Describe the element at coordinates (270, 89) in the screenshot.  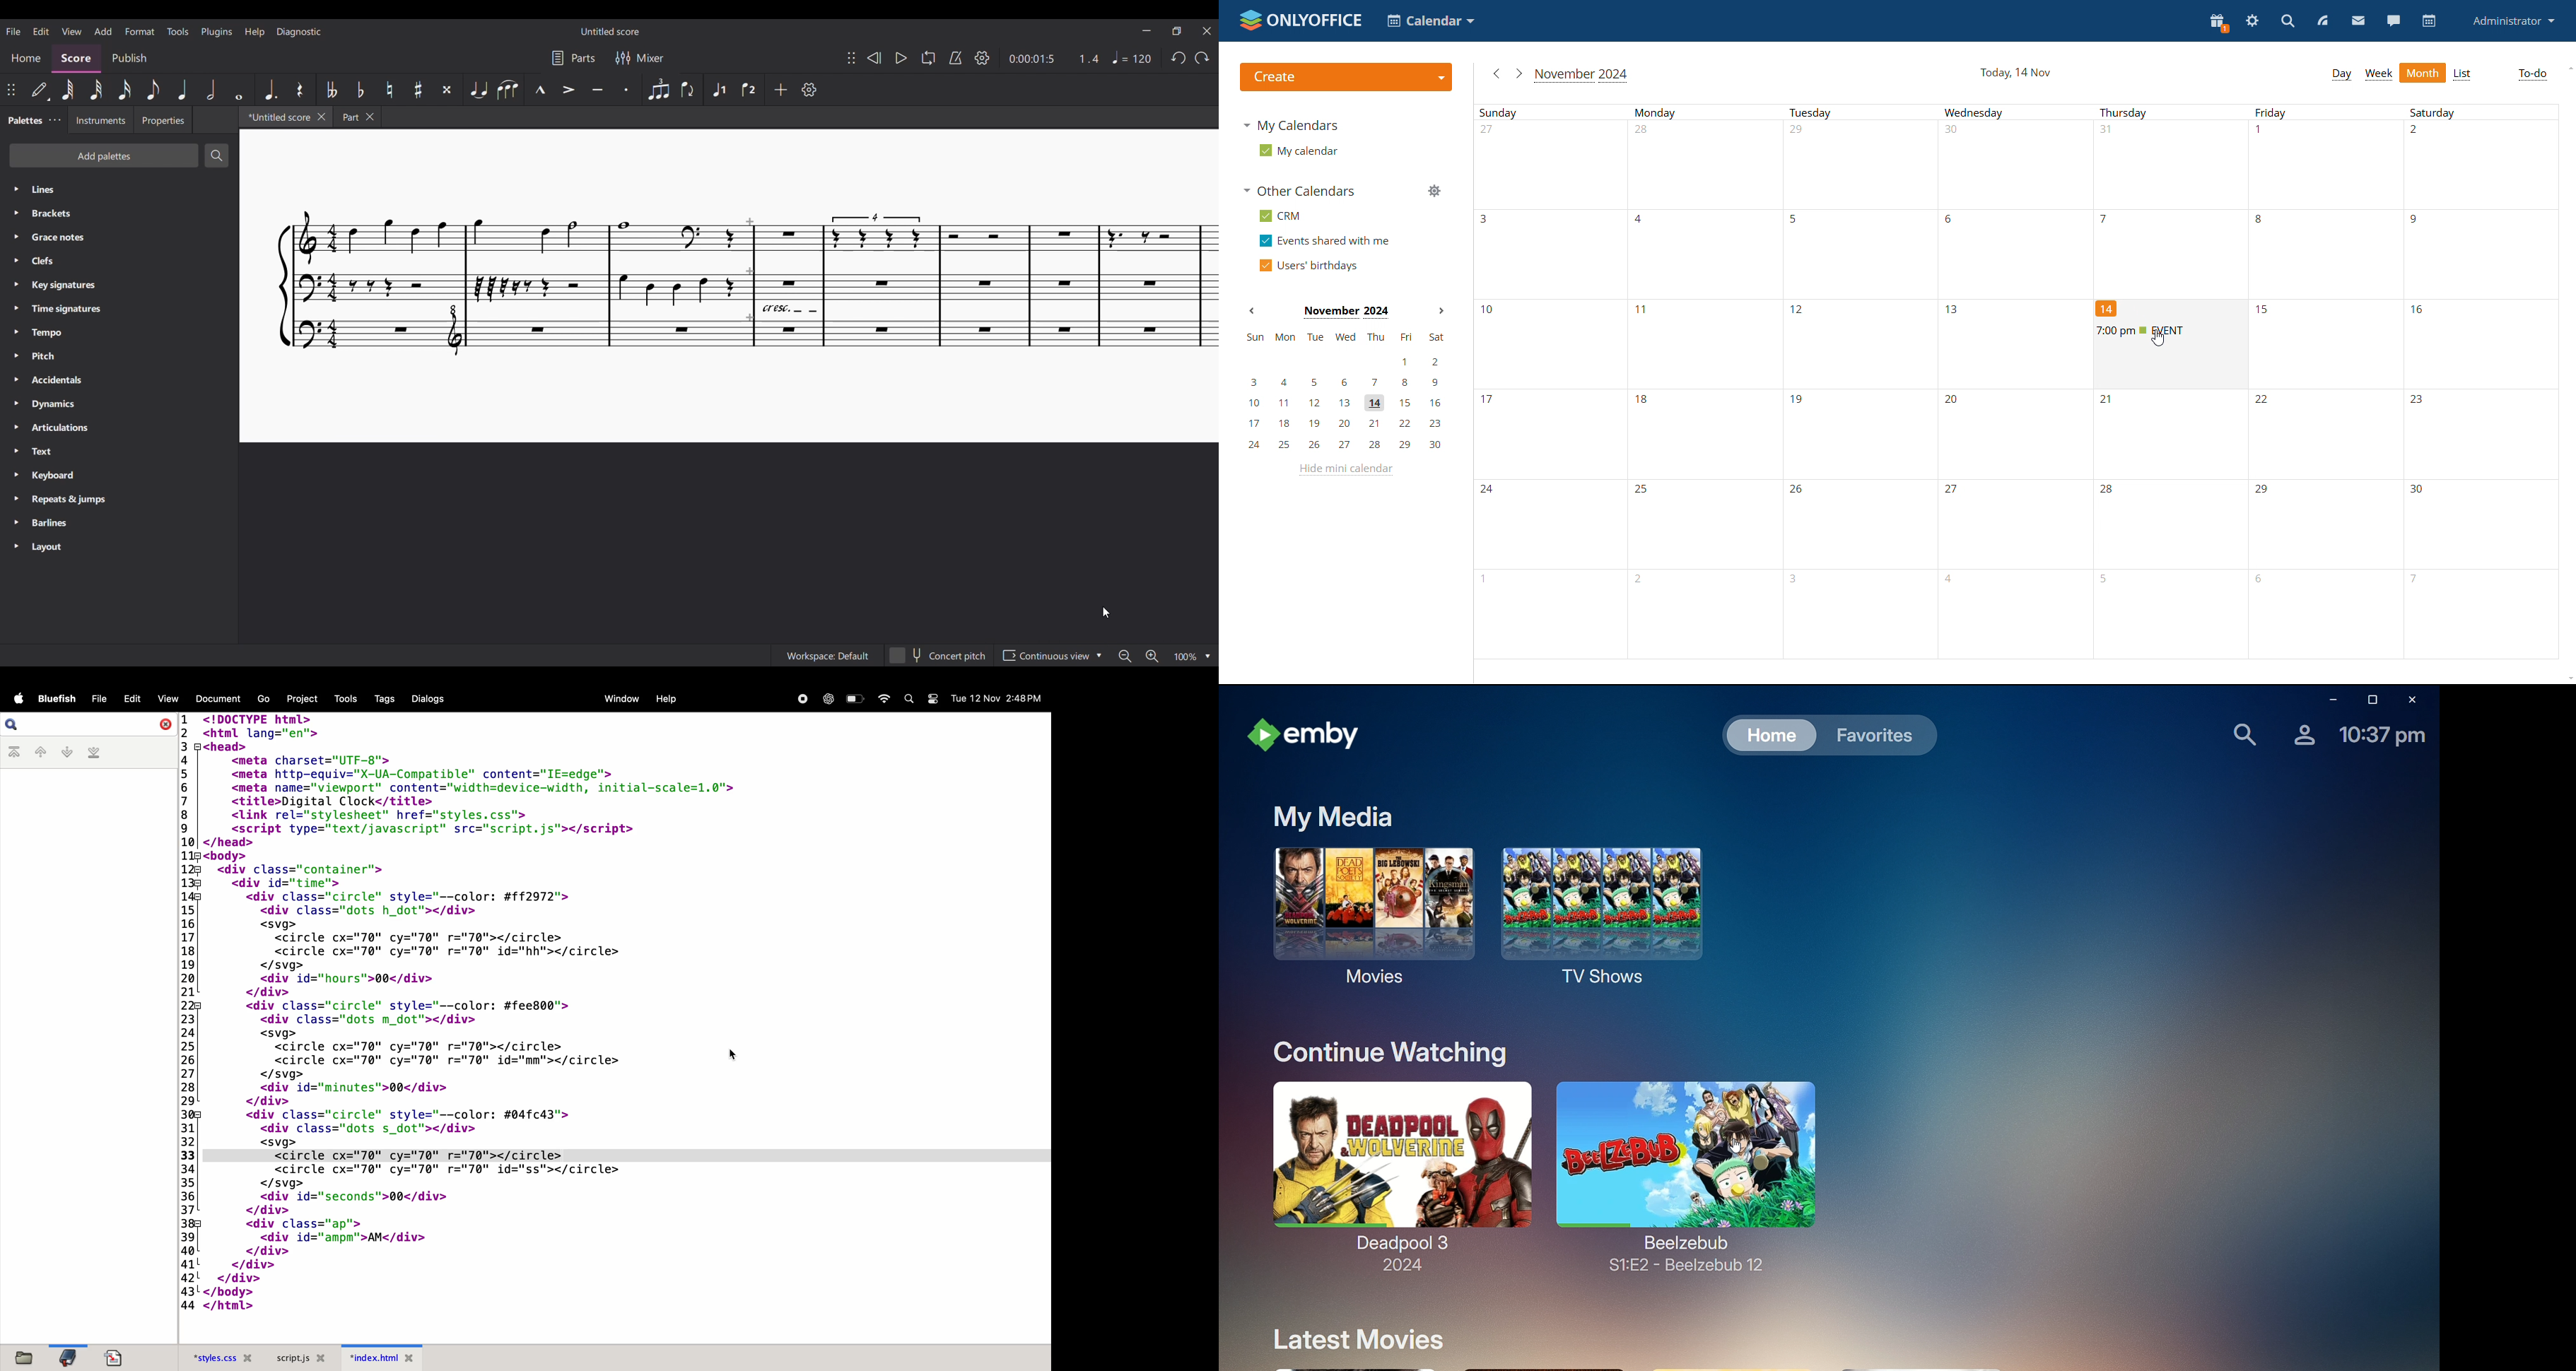
I see `Augmentation dot` at that location.